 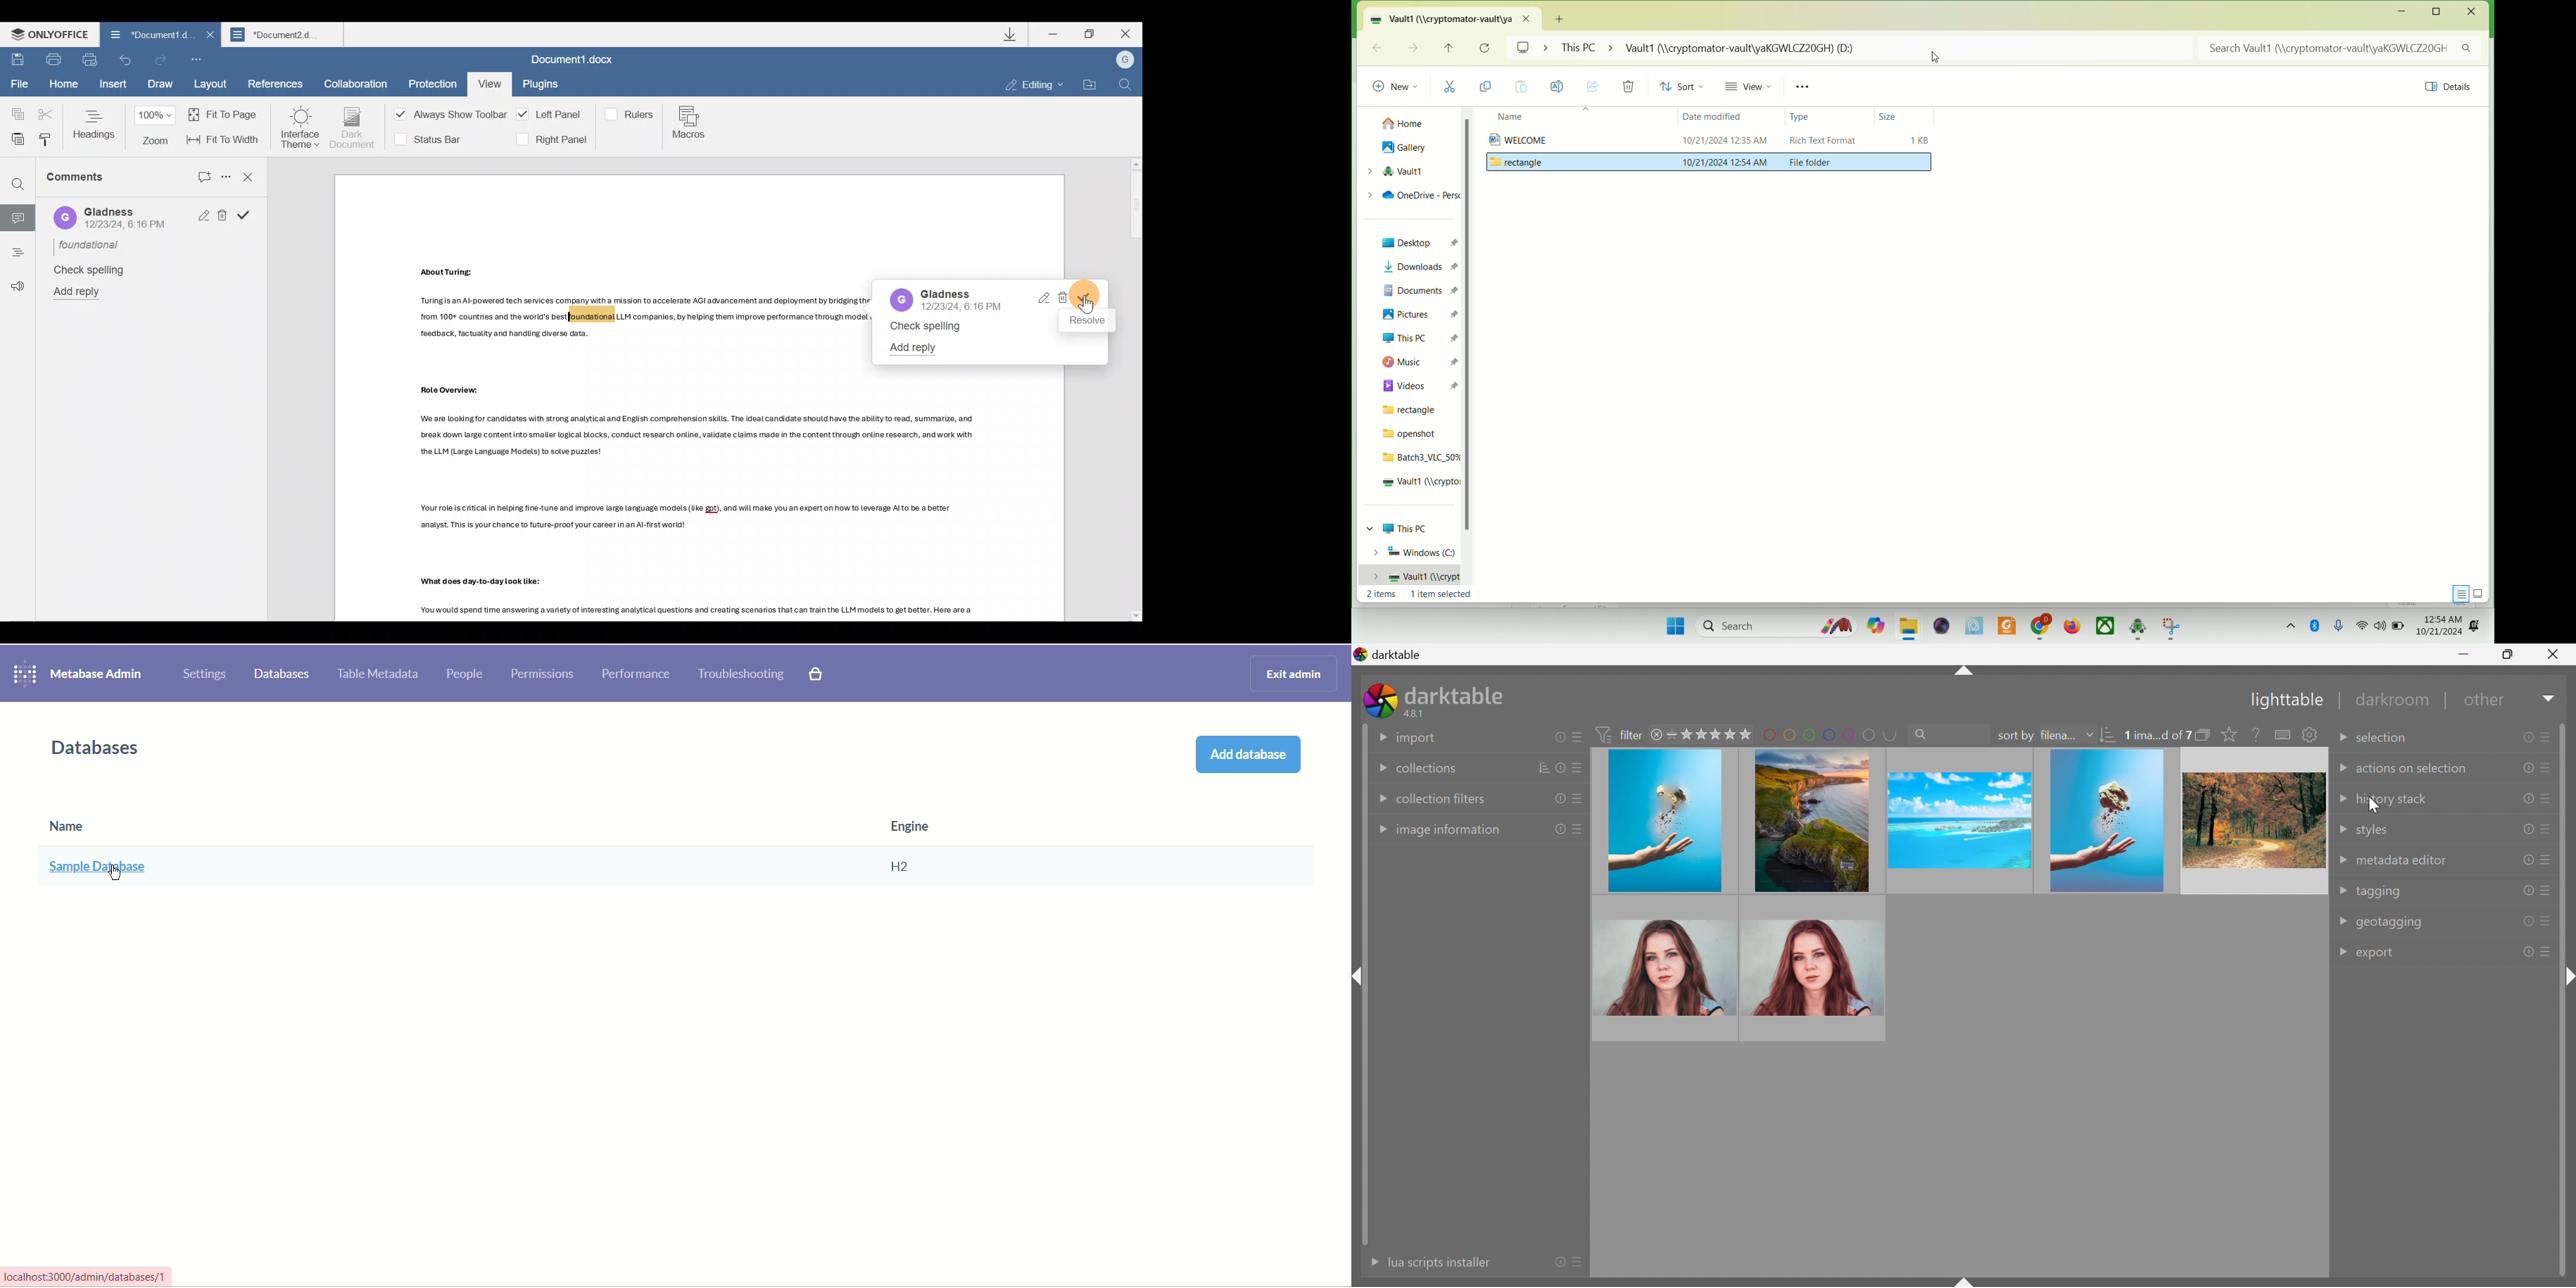 I want to click on Document1.d.., so click(x=144, y=36).